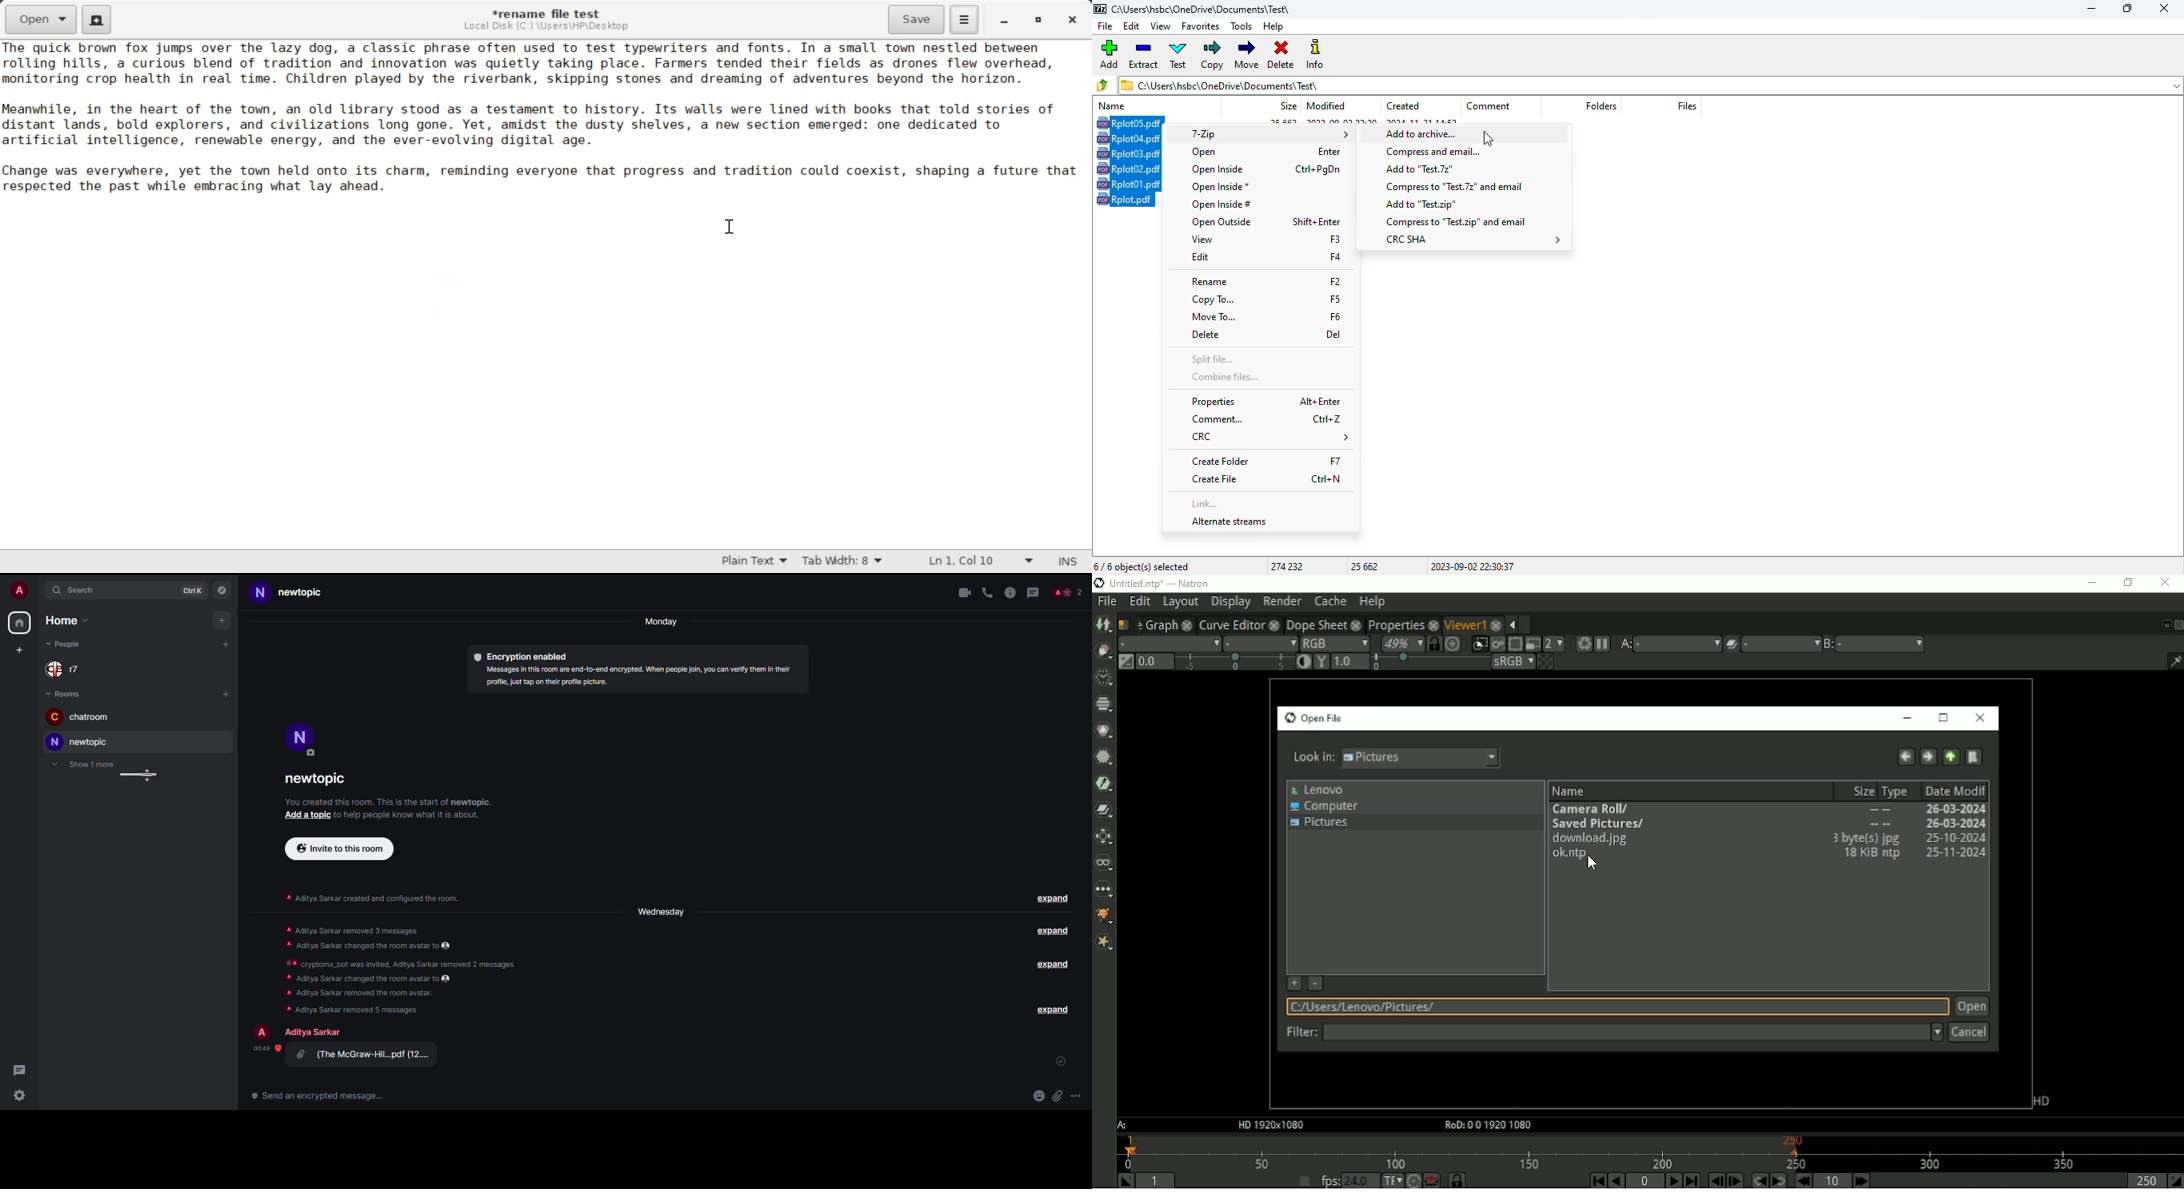 This screenshot has width=2184, height=1204. What do you see at coordinates (2164, 8) in the screenshot?
I see `close` at bounding box center [2164, 8].